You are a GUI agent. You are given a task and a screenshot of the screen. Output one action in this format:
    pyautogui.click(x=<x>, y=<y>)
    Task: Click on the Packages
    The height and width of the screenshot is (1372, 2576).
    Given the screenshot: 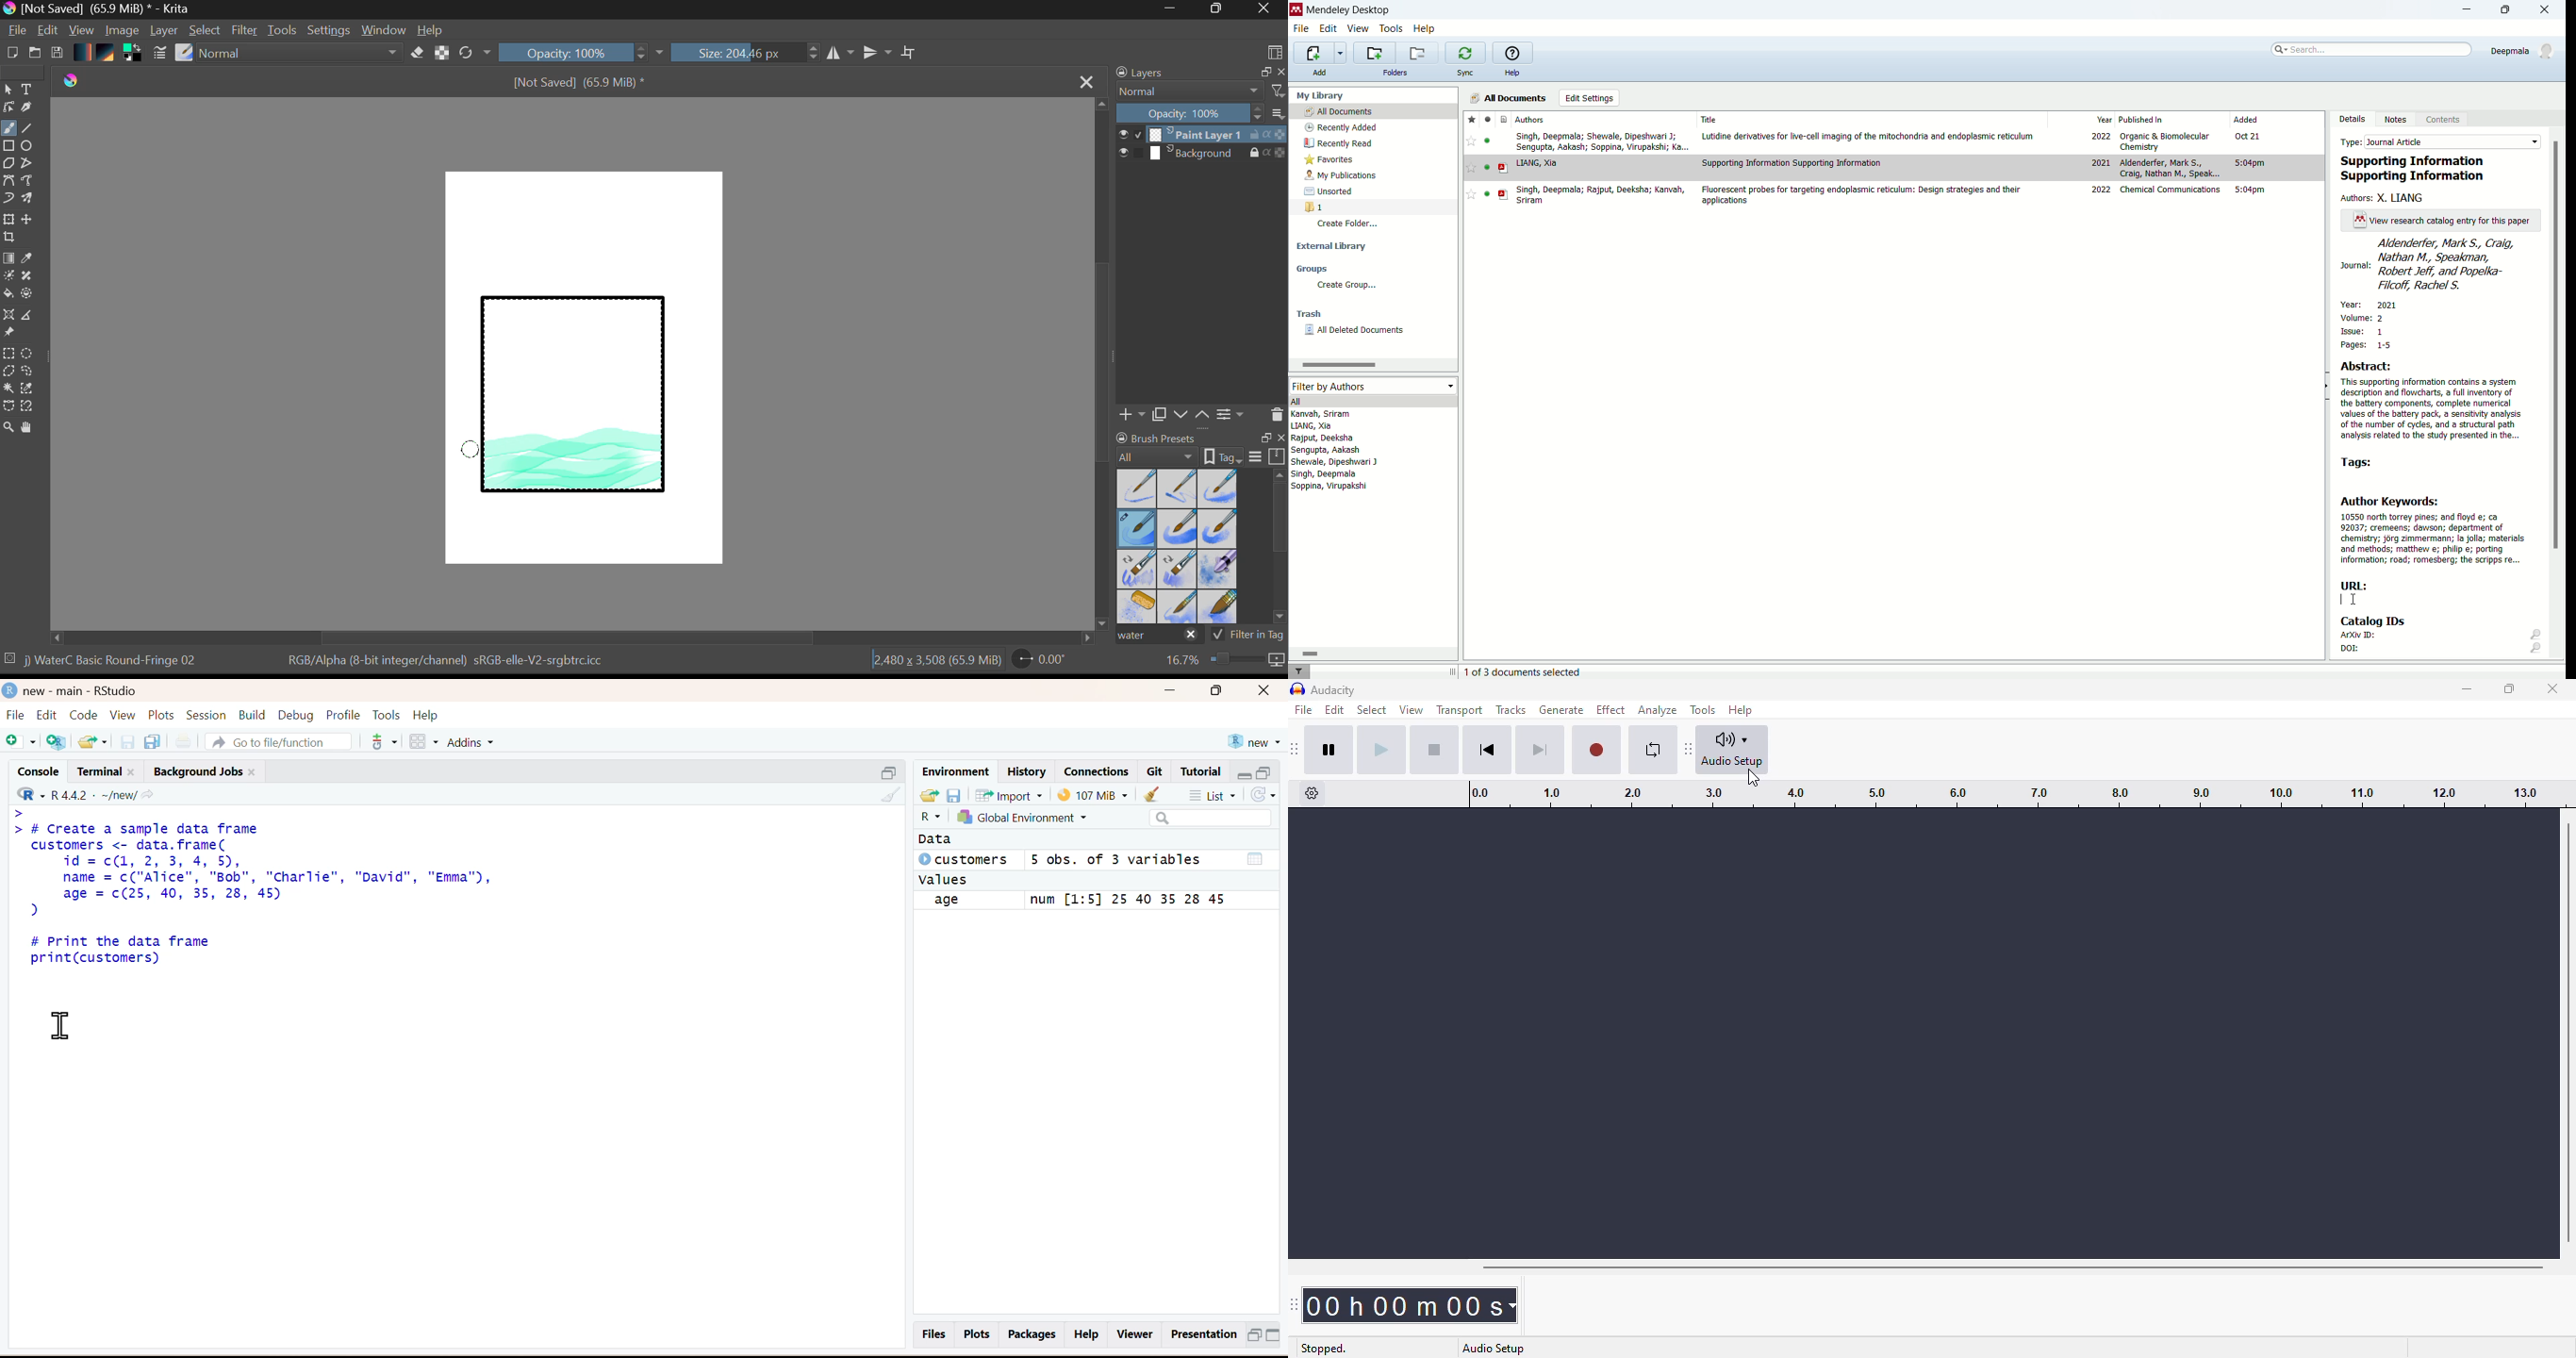 What is the action you would take?
    pyautogui.click(x=1030, y=1335)
    